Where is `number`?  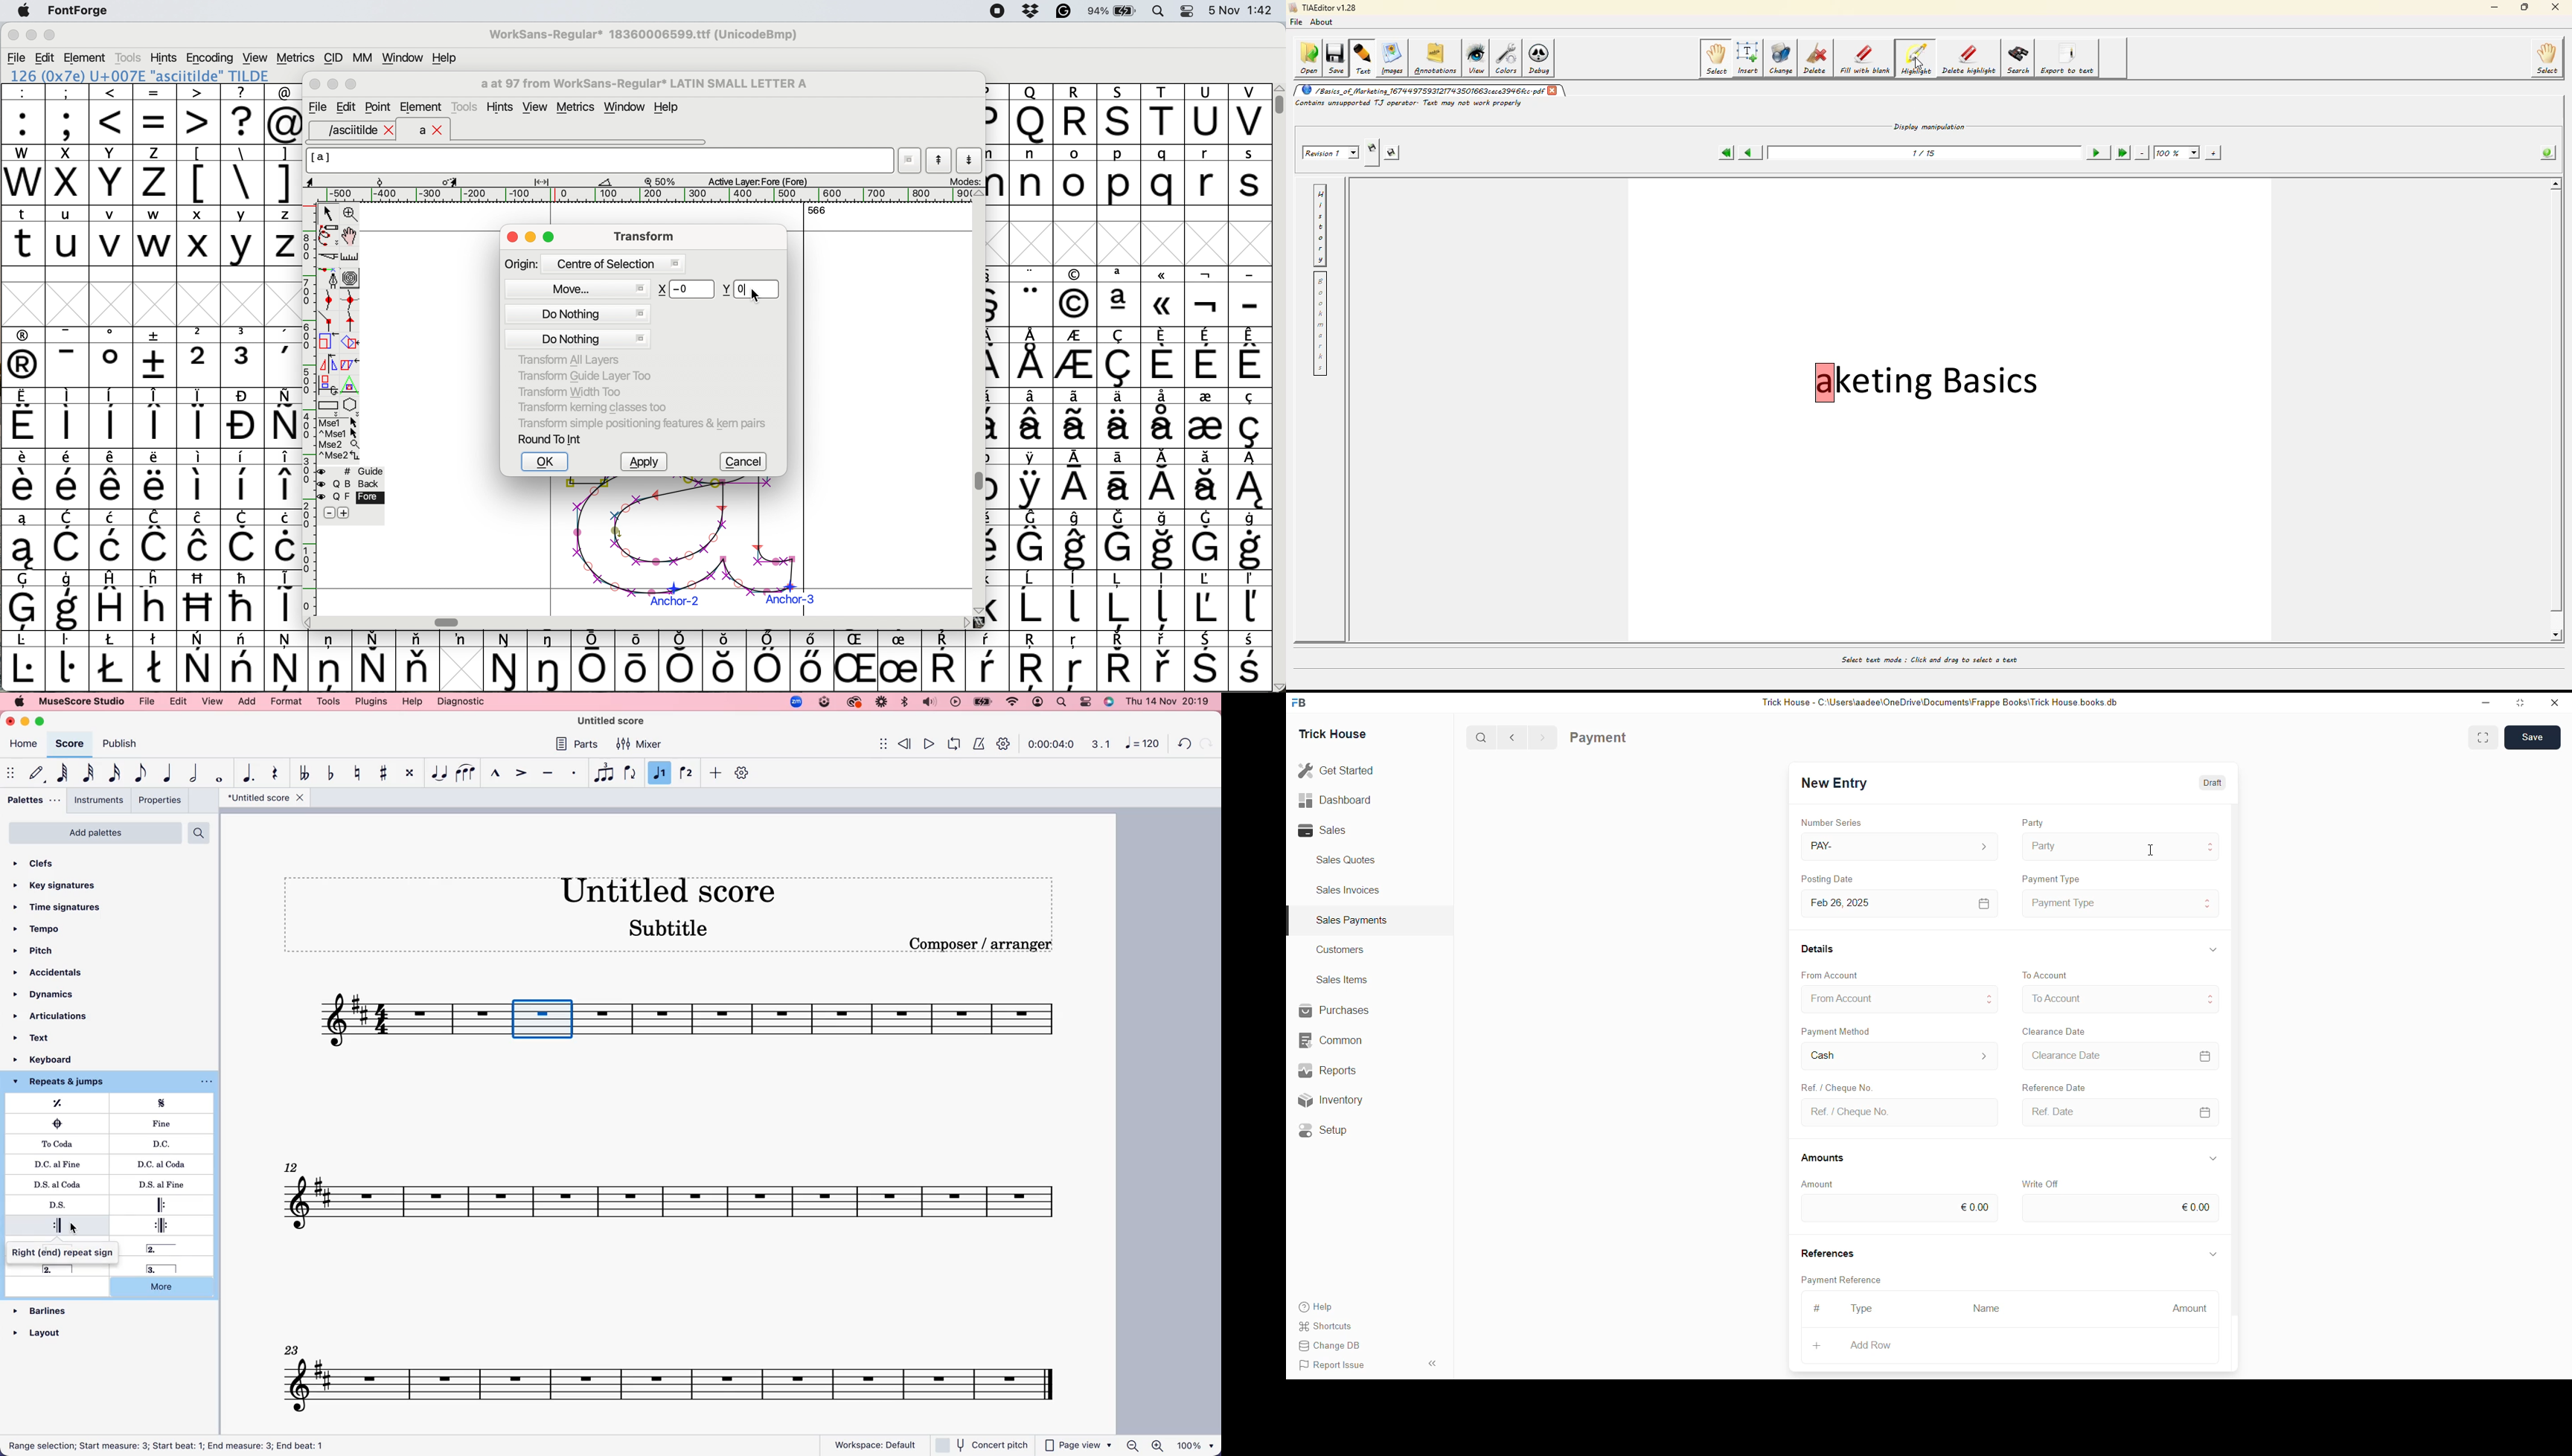
number is located at coordinates (1141, 745).